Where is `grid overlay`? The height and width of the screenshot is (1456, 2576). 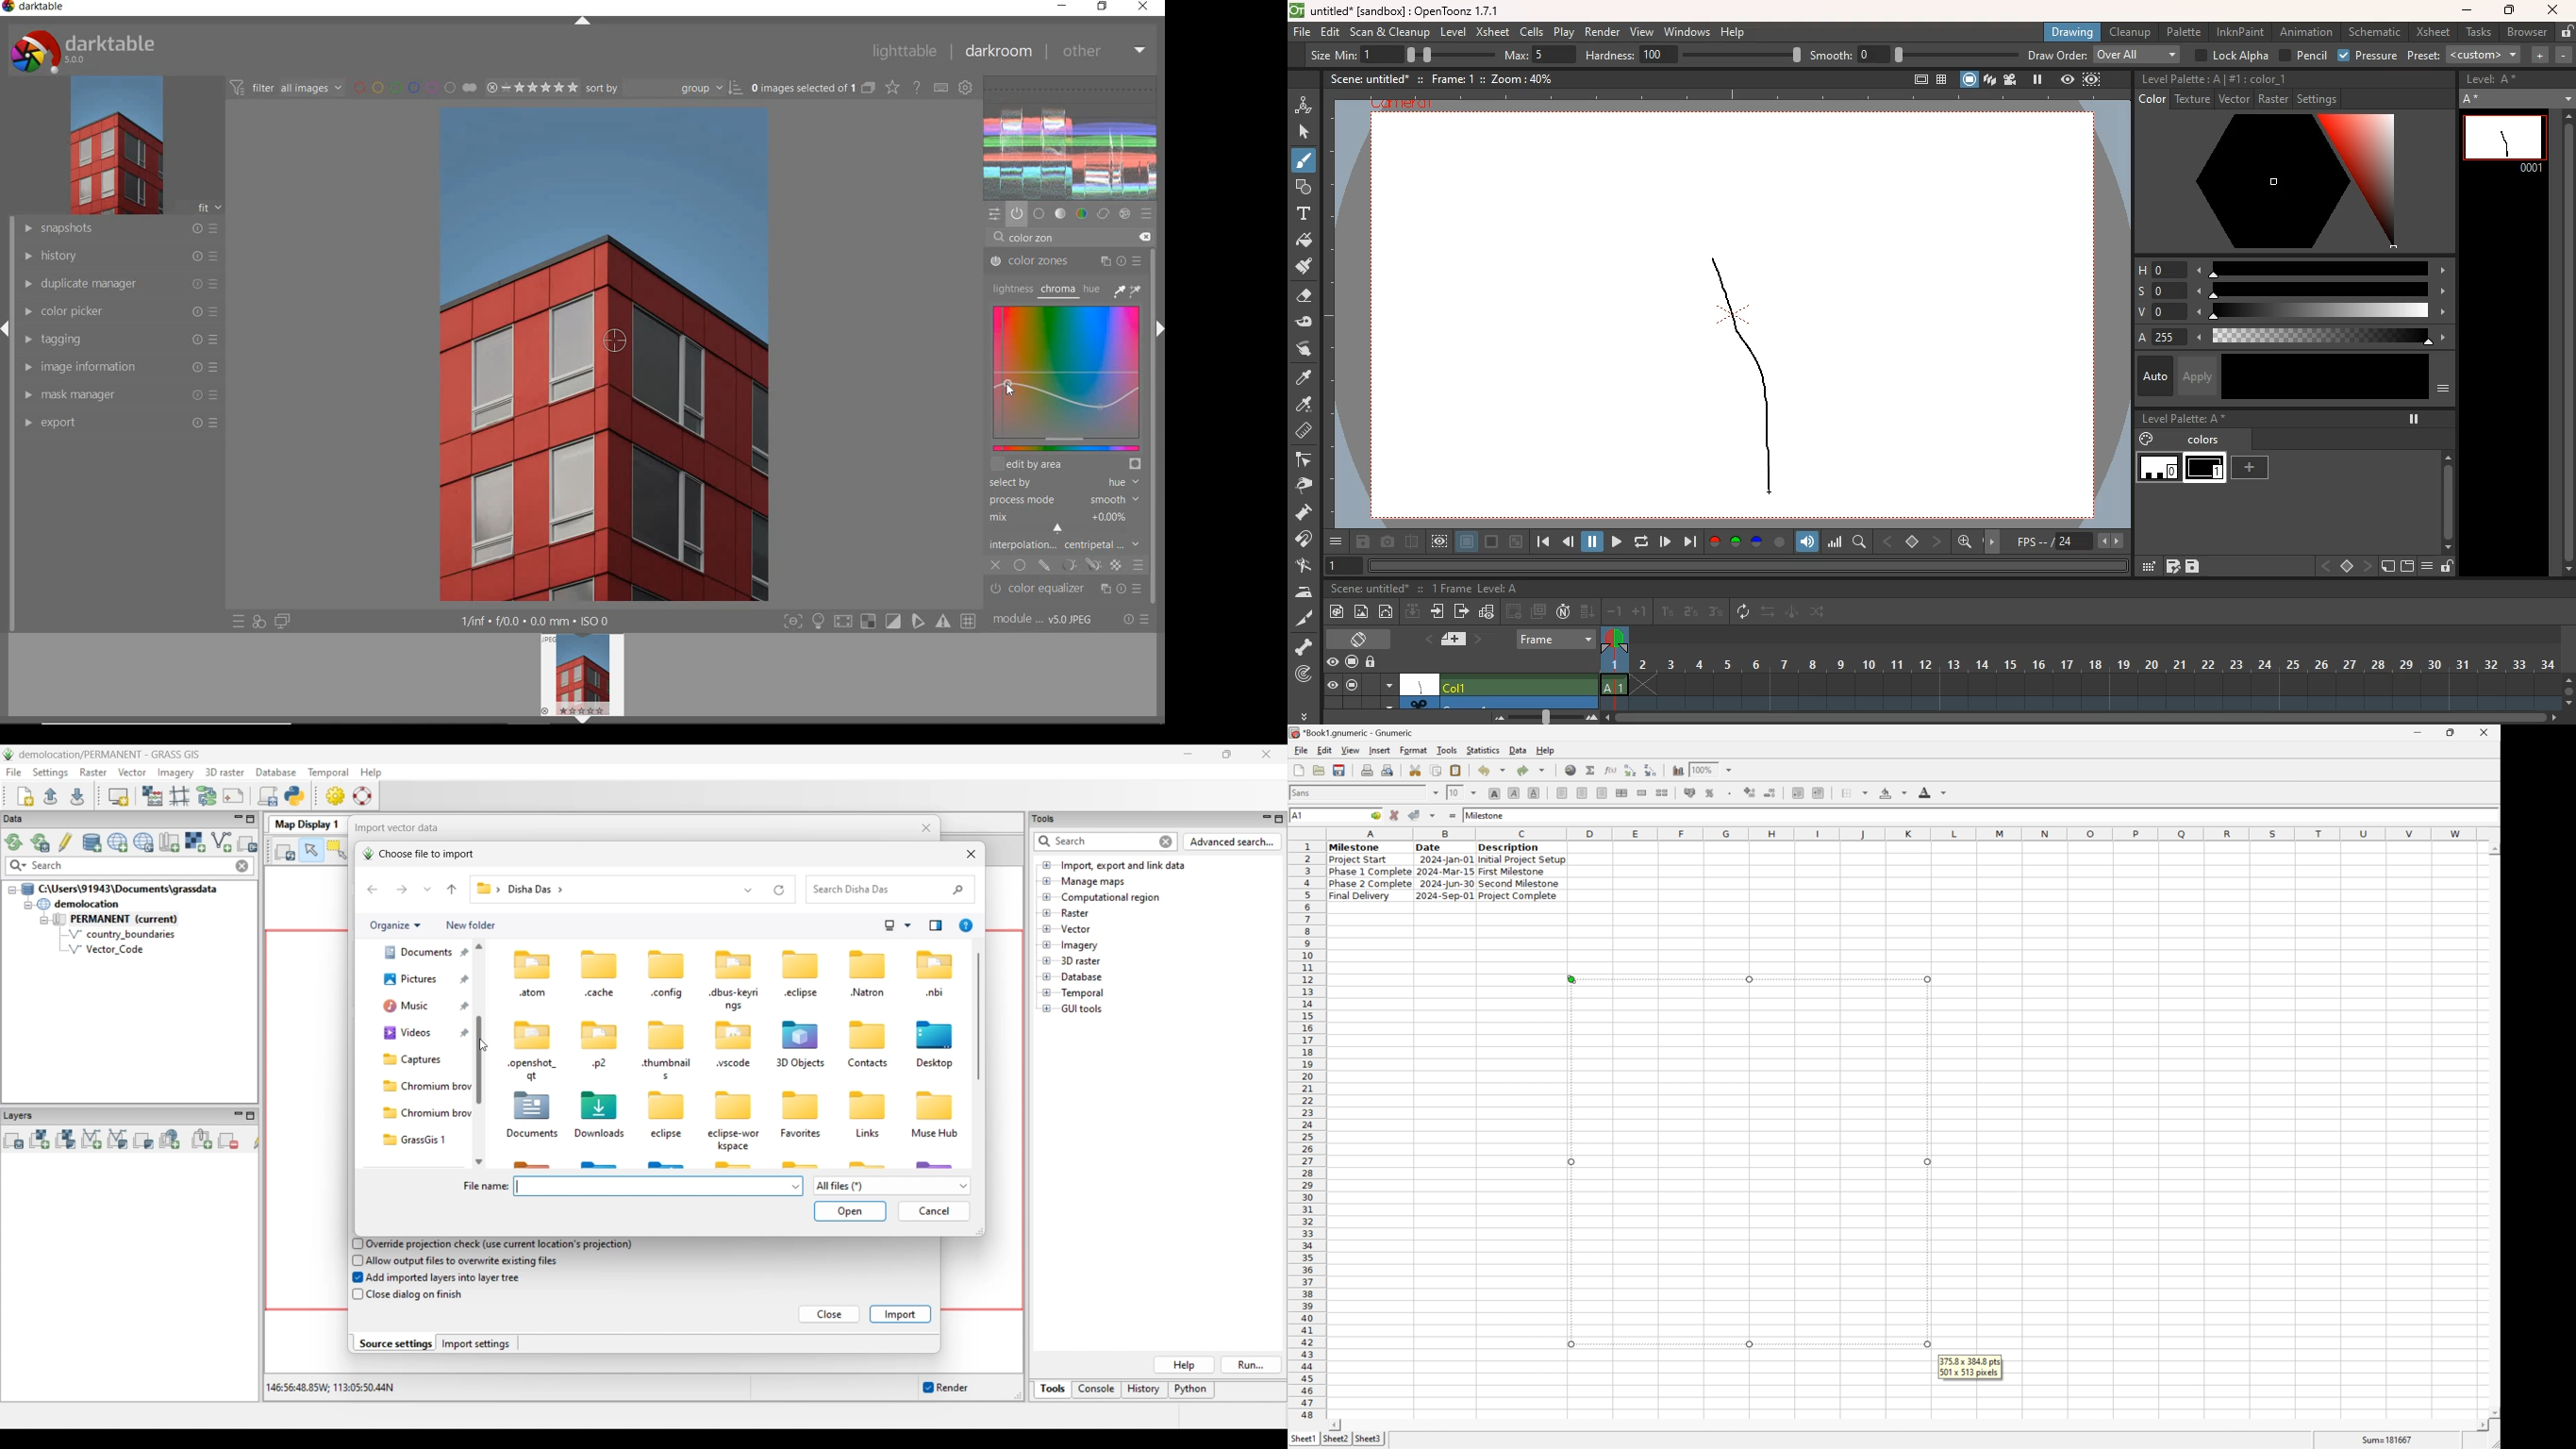
grid overlay is located at coordinates (969, 620).